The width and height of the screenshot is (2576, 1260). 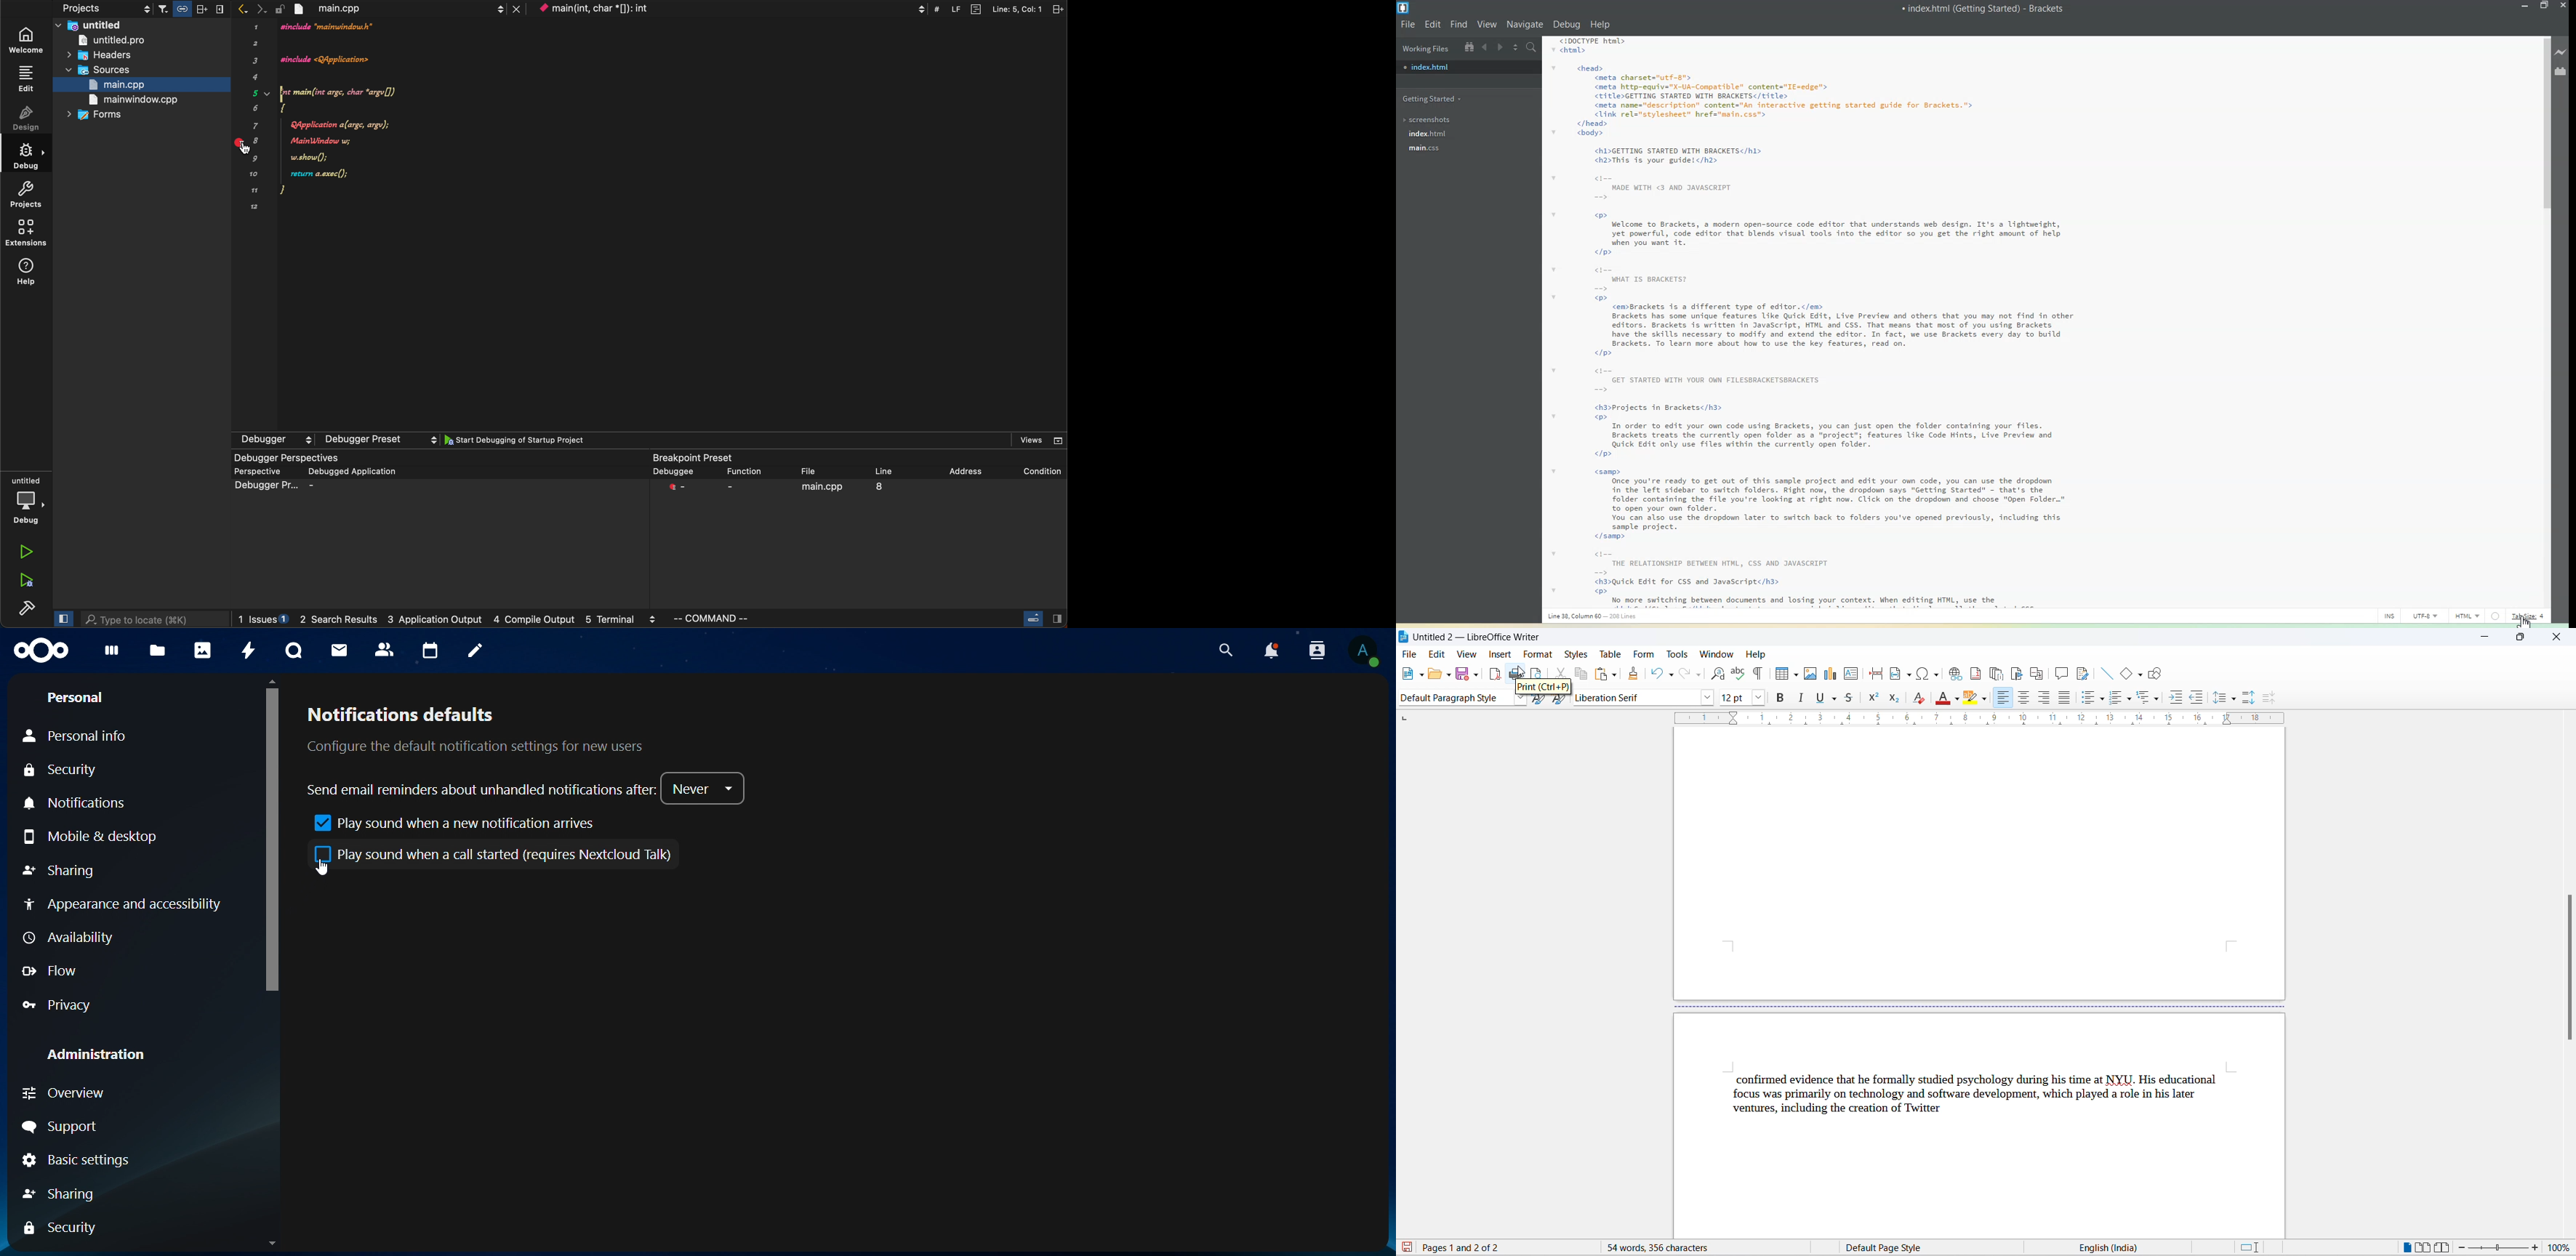 I want to click on Scrollbar, so click(x=266, y=964).